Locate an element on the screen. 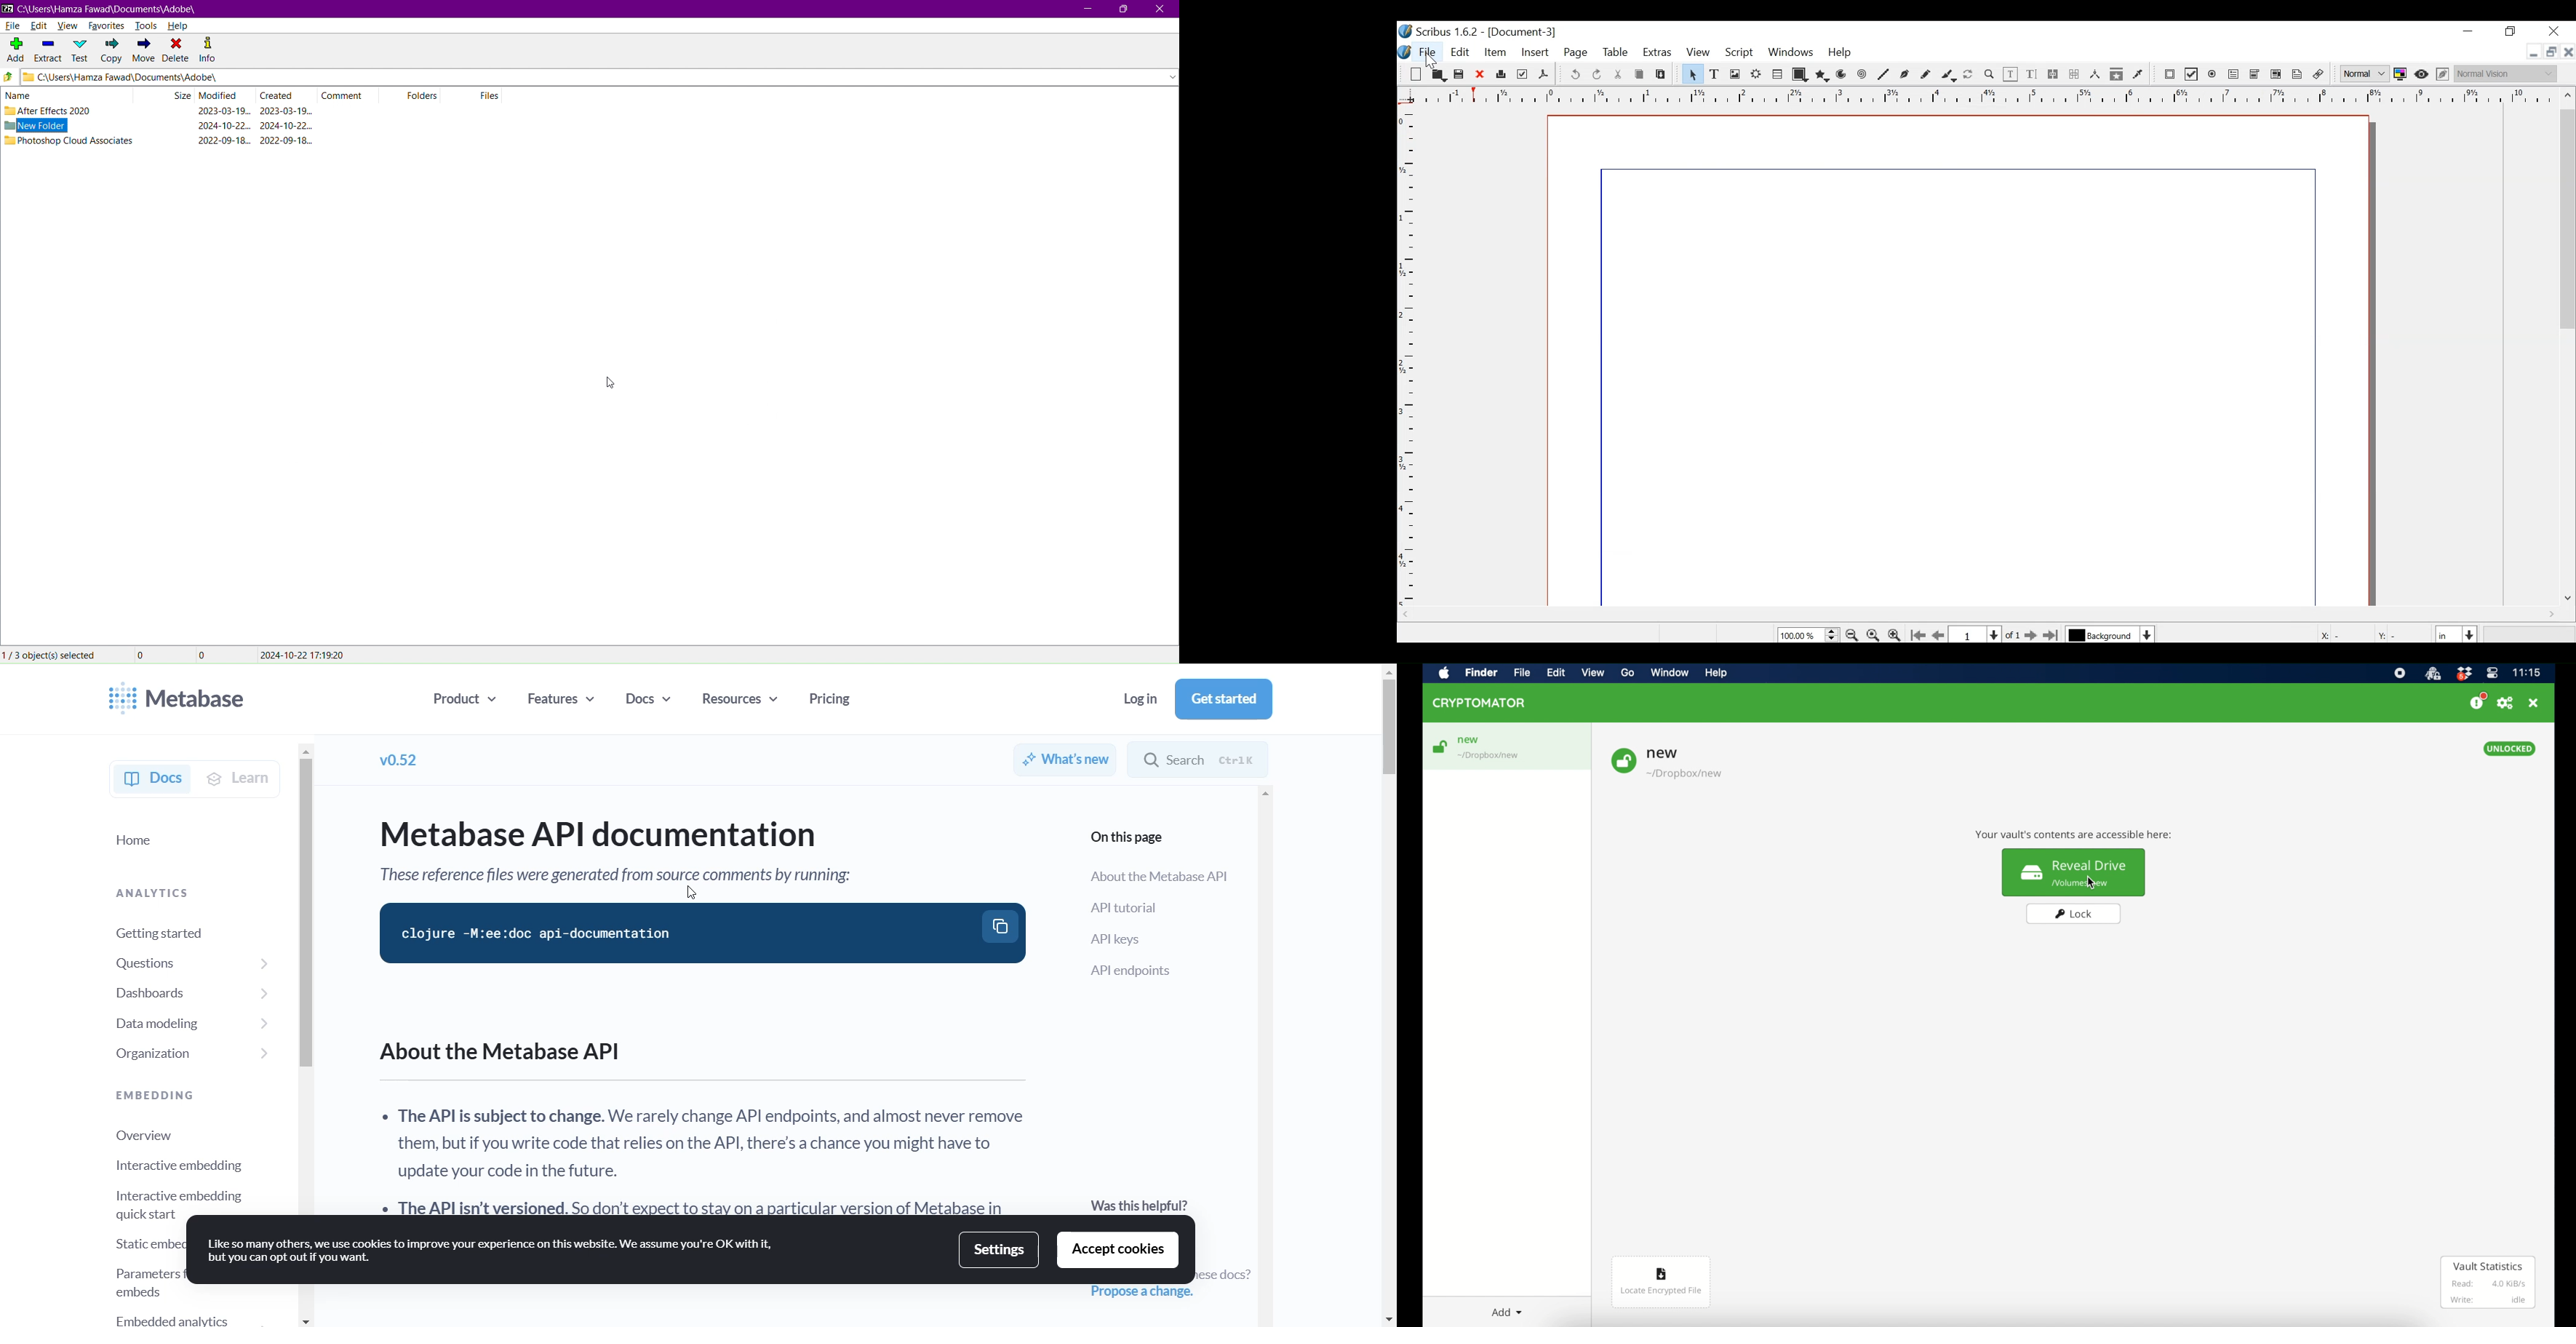 The image size is (2576, 1344). Paste is located at coordinates (1660, 75).